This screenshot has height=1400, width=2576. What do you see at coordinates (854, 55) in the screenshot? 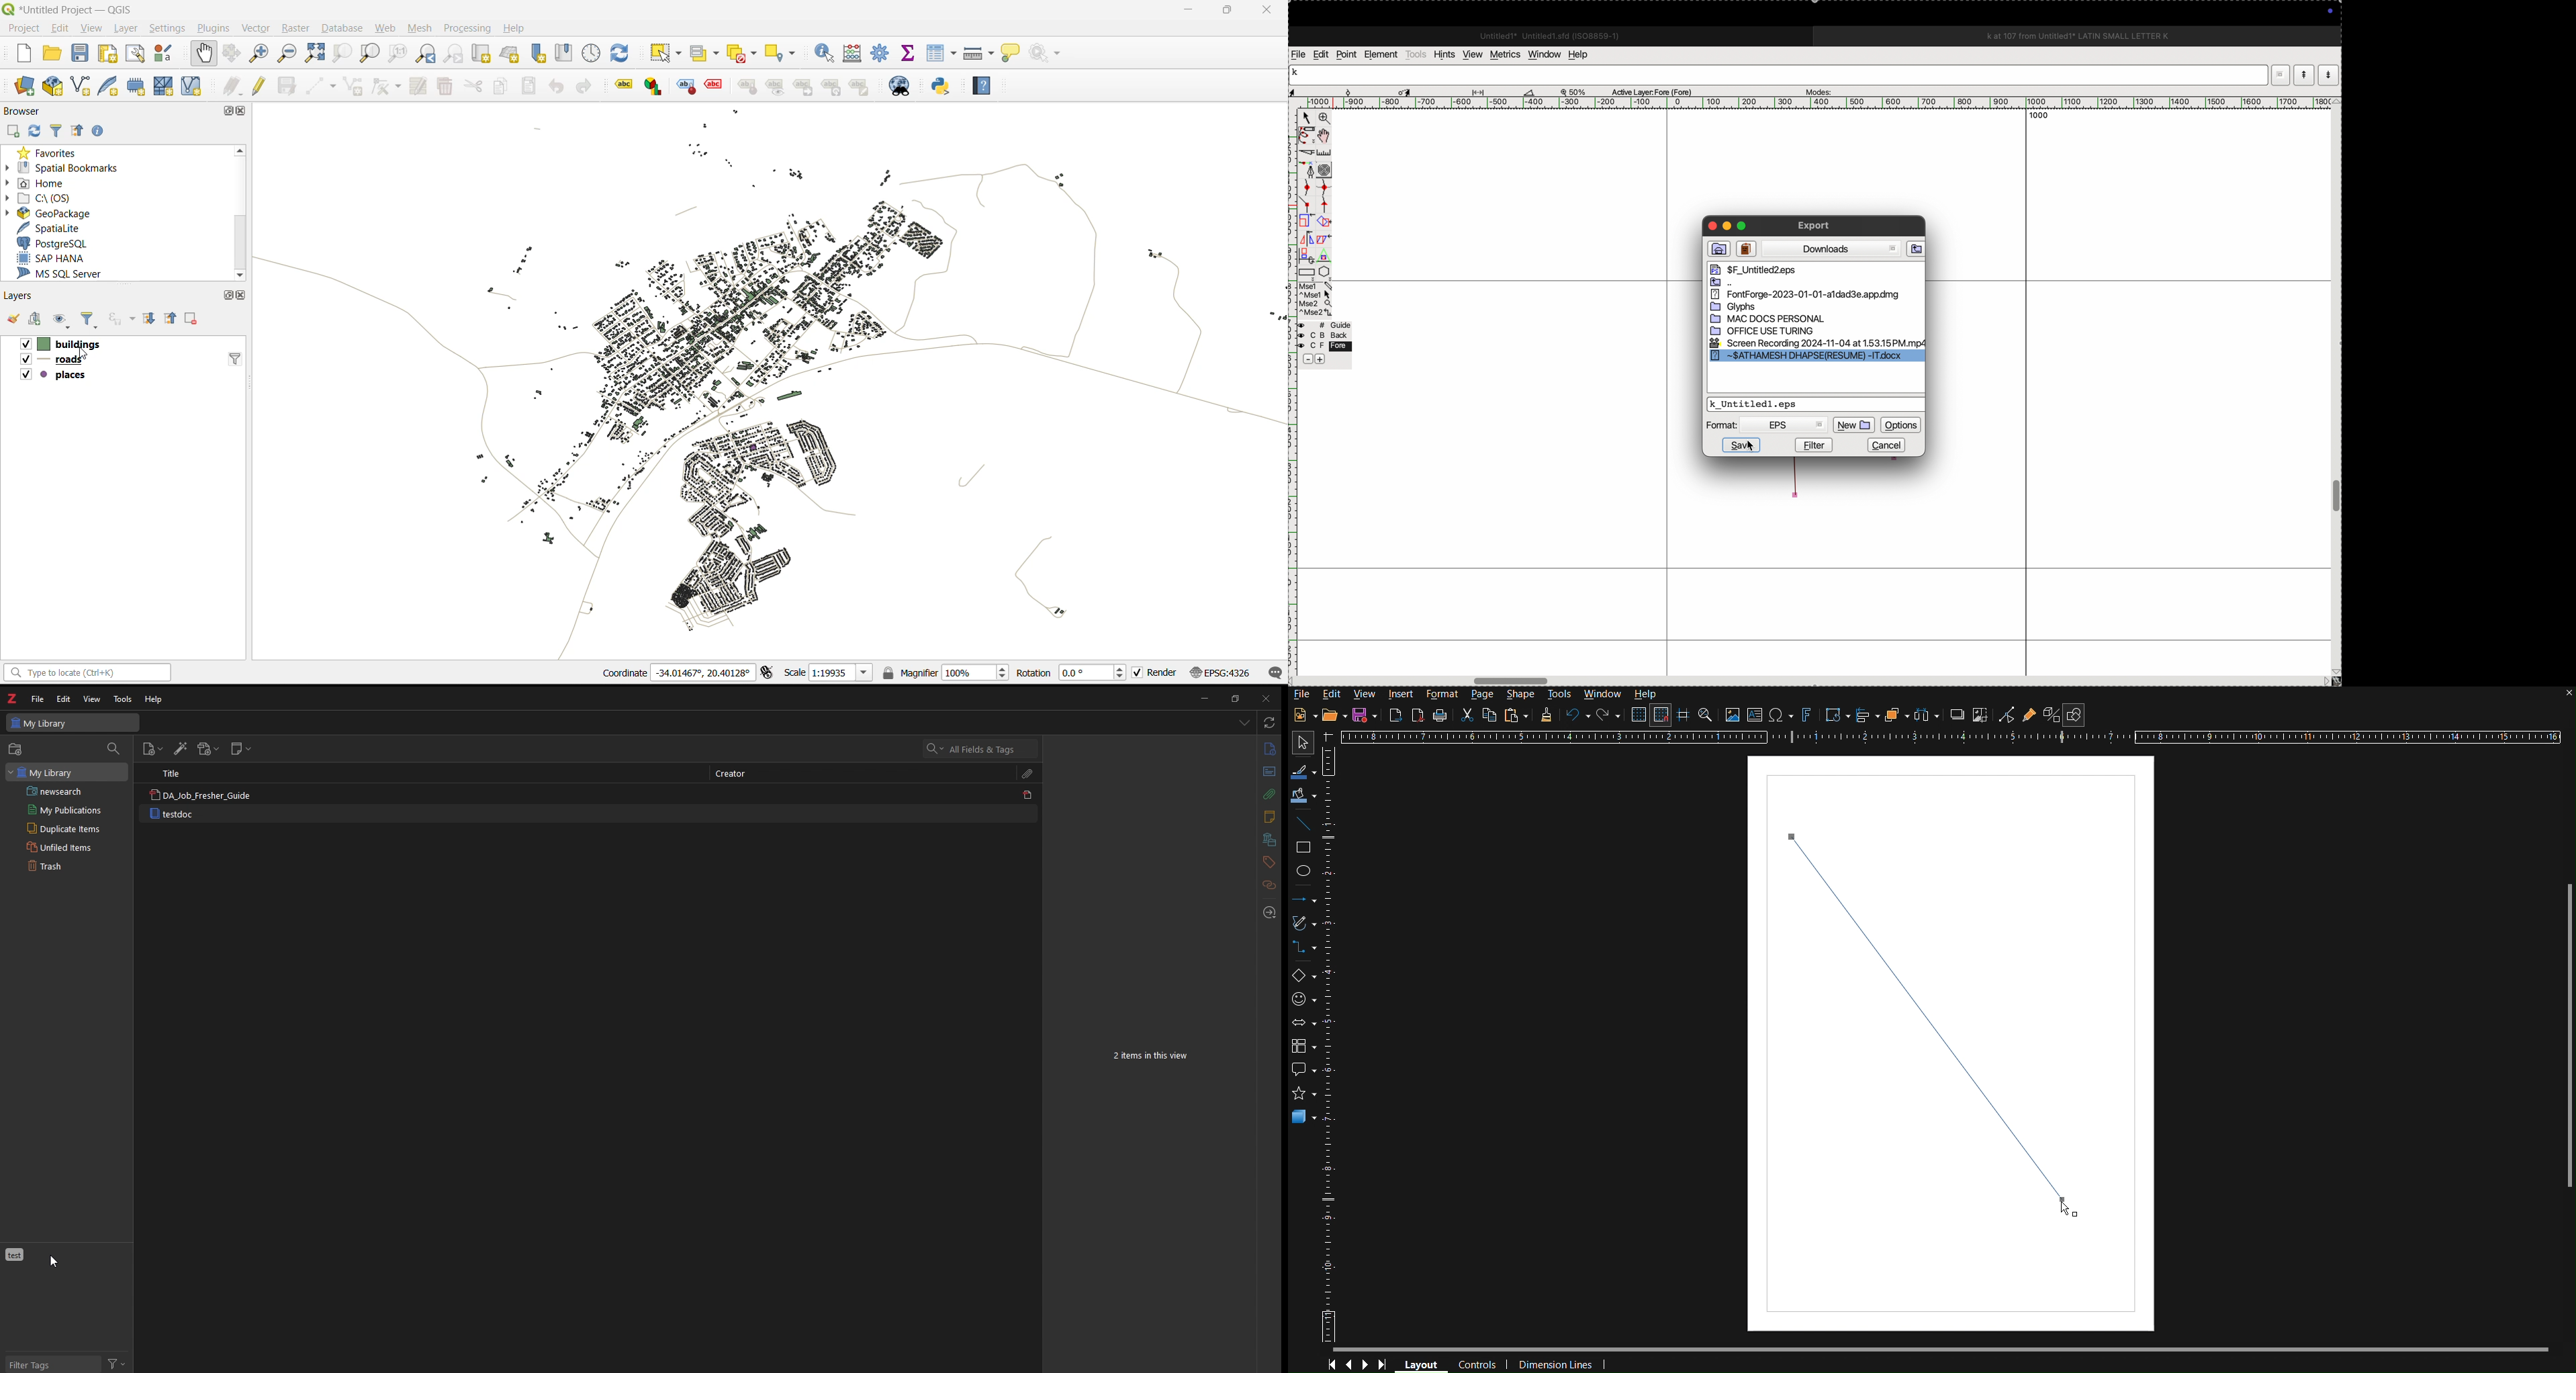
I see `calculator` at bounding box center [854, 55].